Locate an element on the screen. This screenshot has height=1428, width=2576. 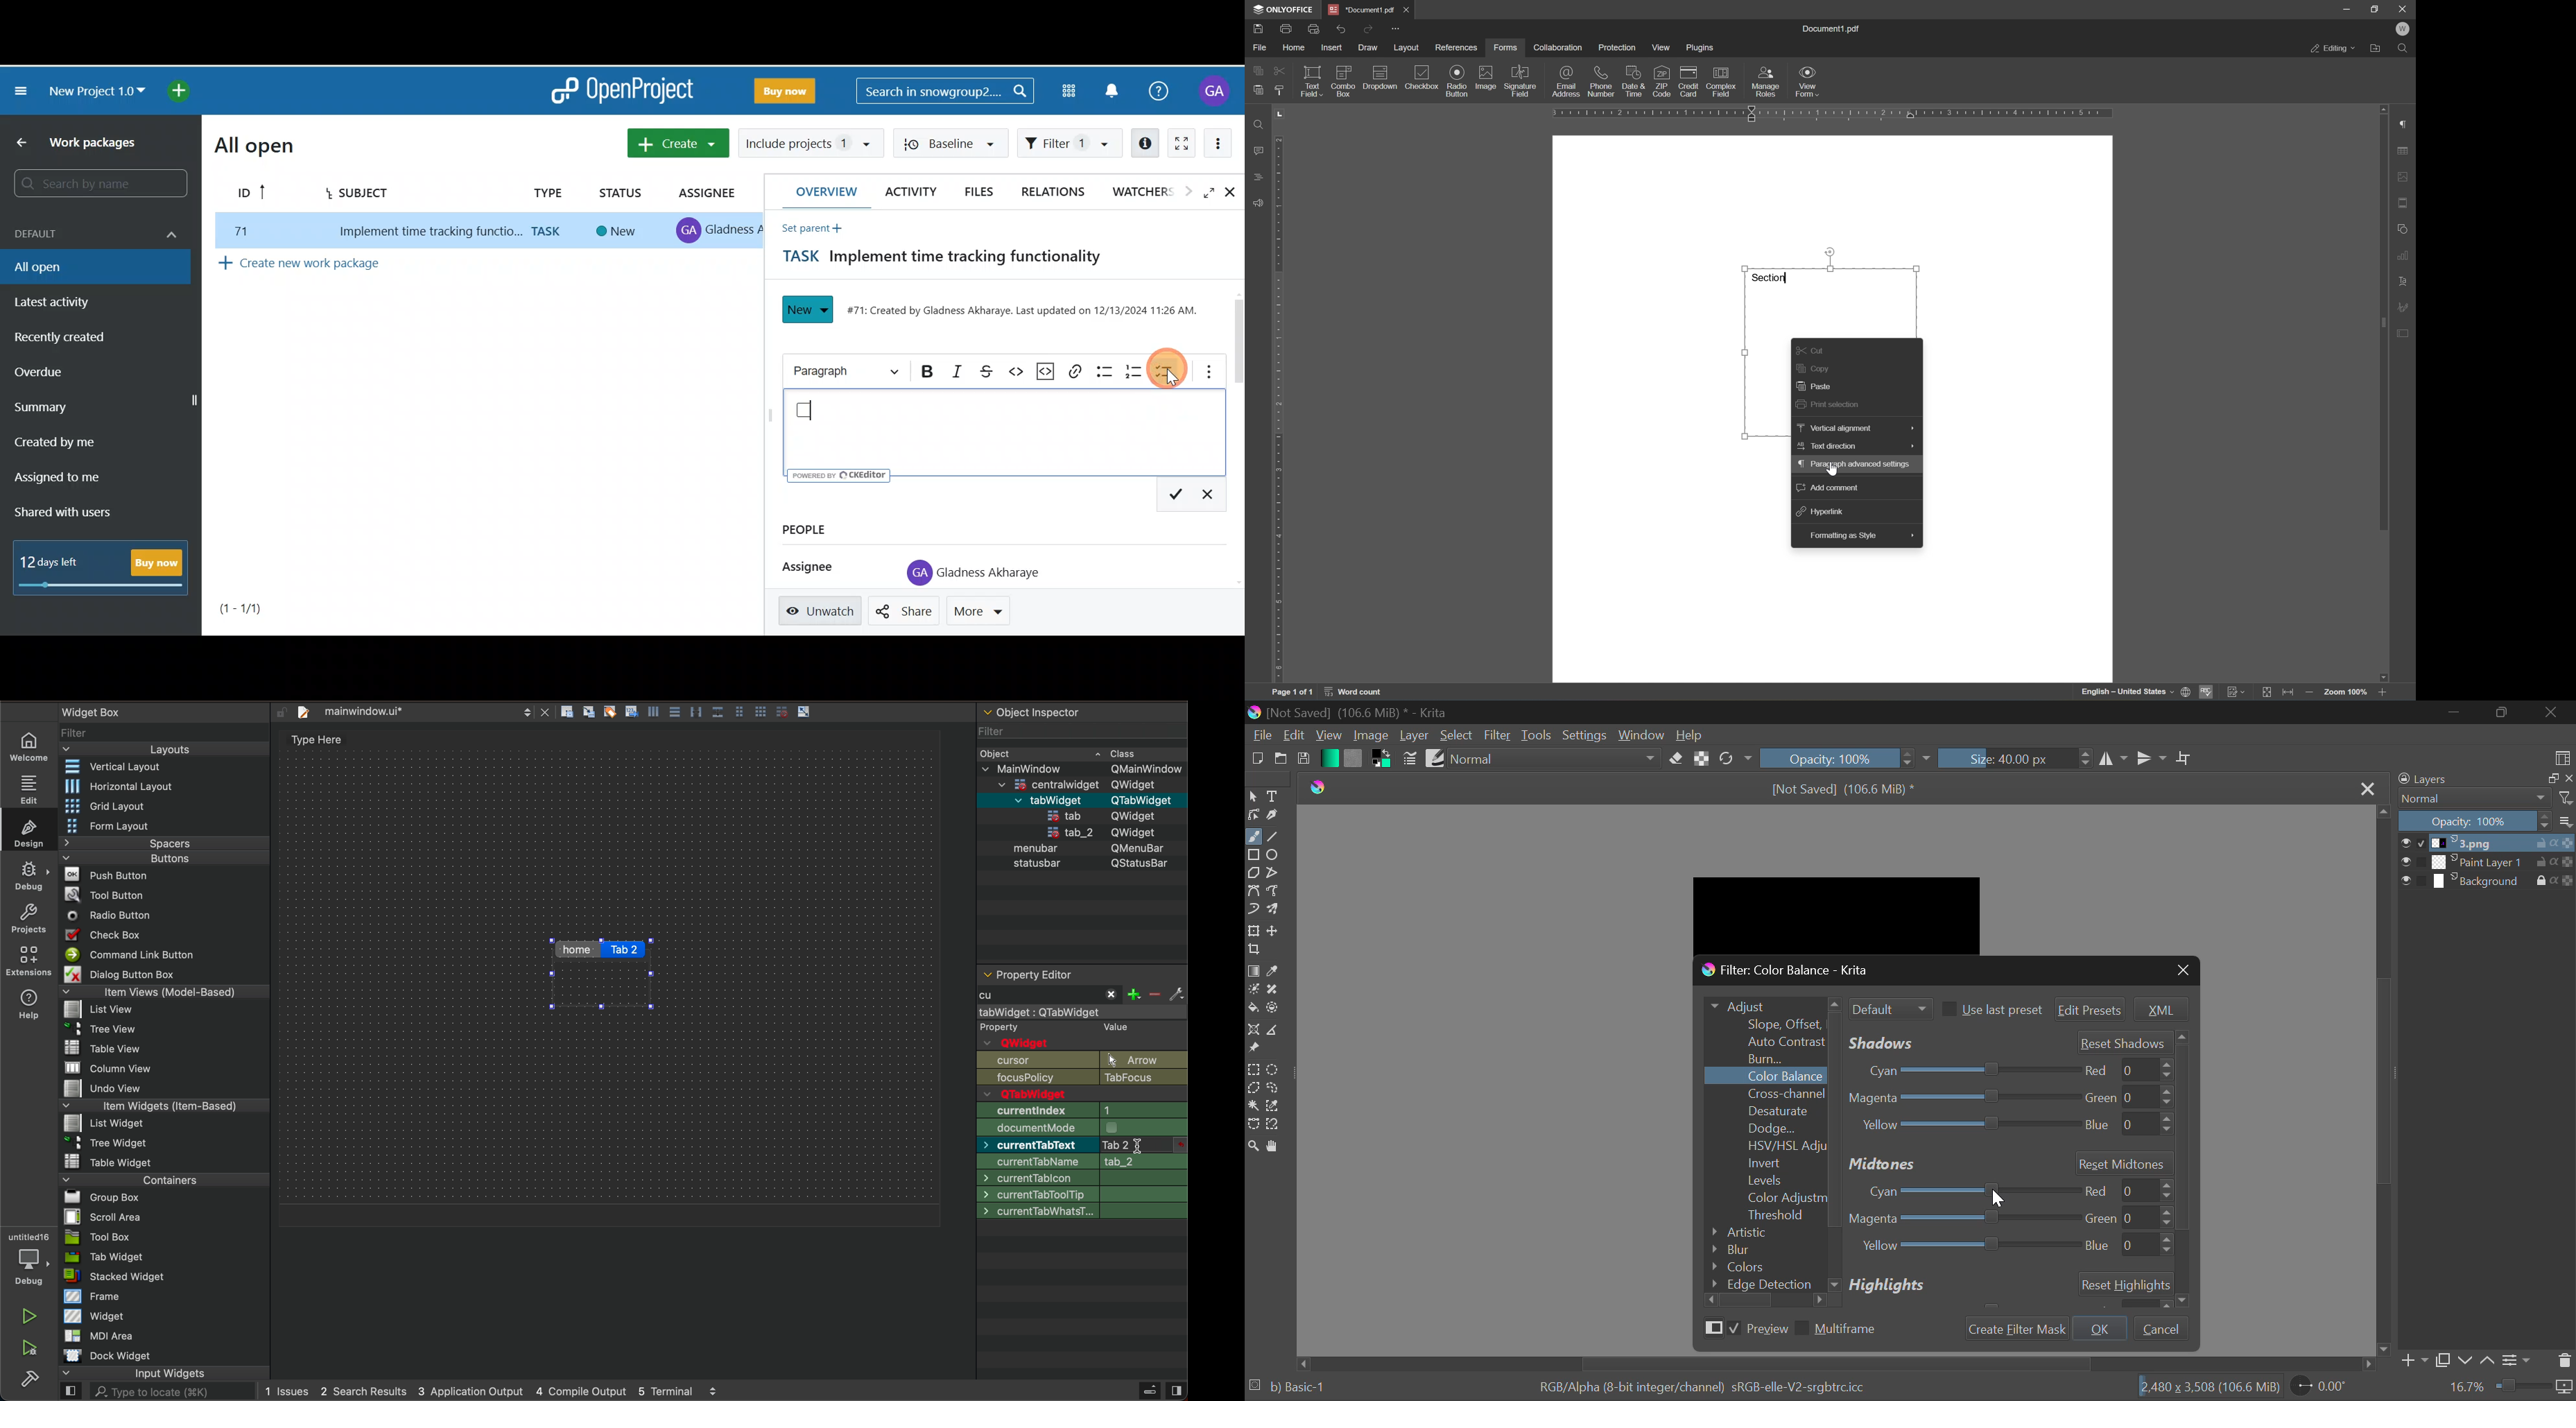
Levels is located at coordinates (1766, 1181).